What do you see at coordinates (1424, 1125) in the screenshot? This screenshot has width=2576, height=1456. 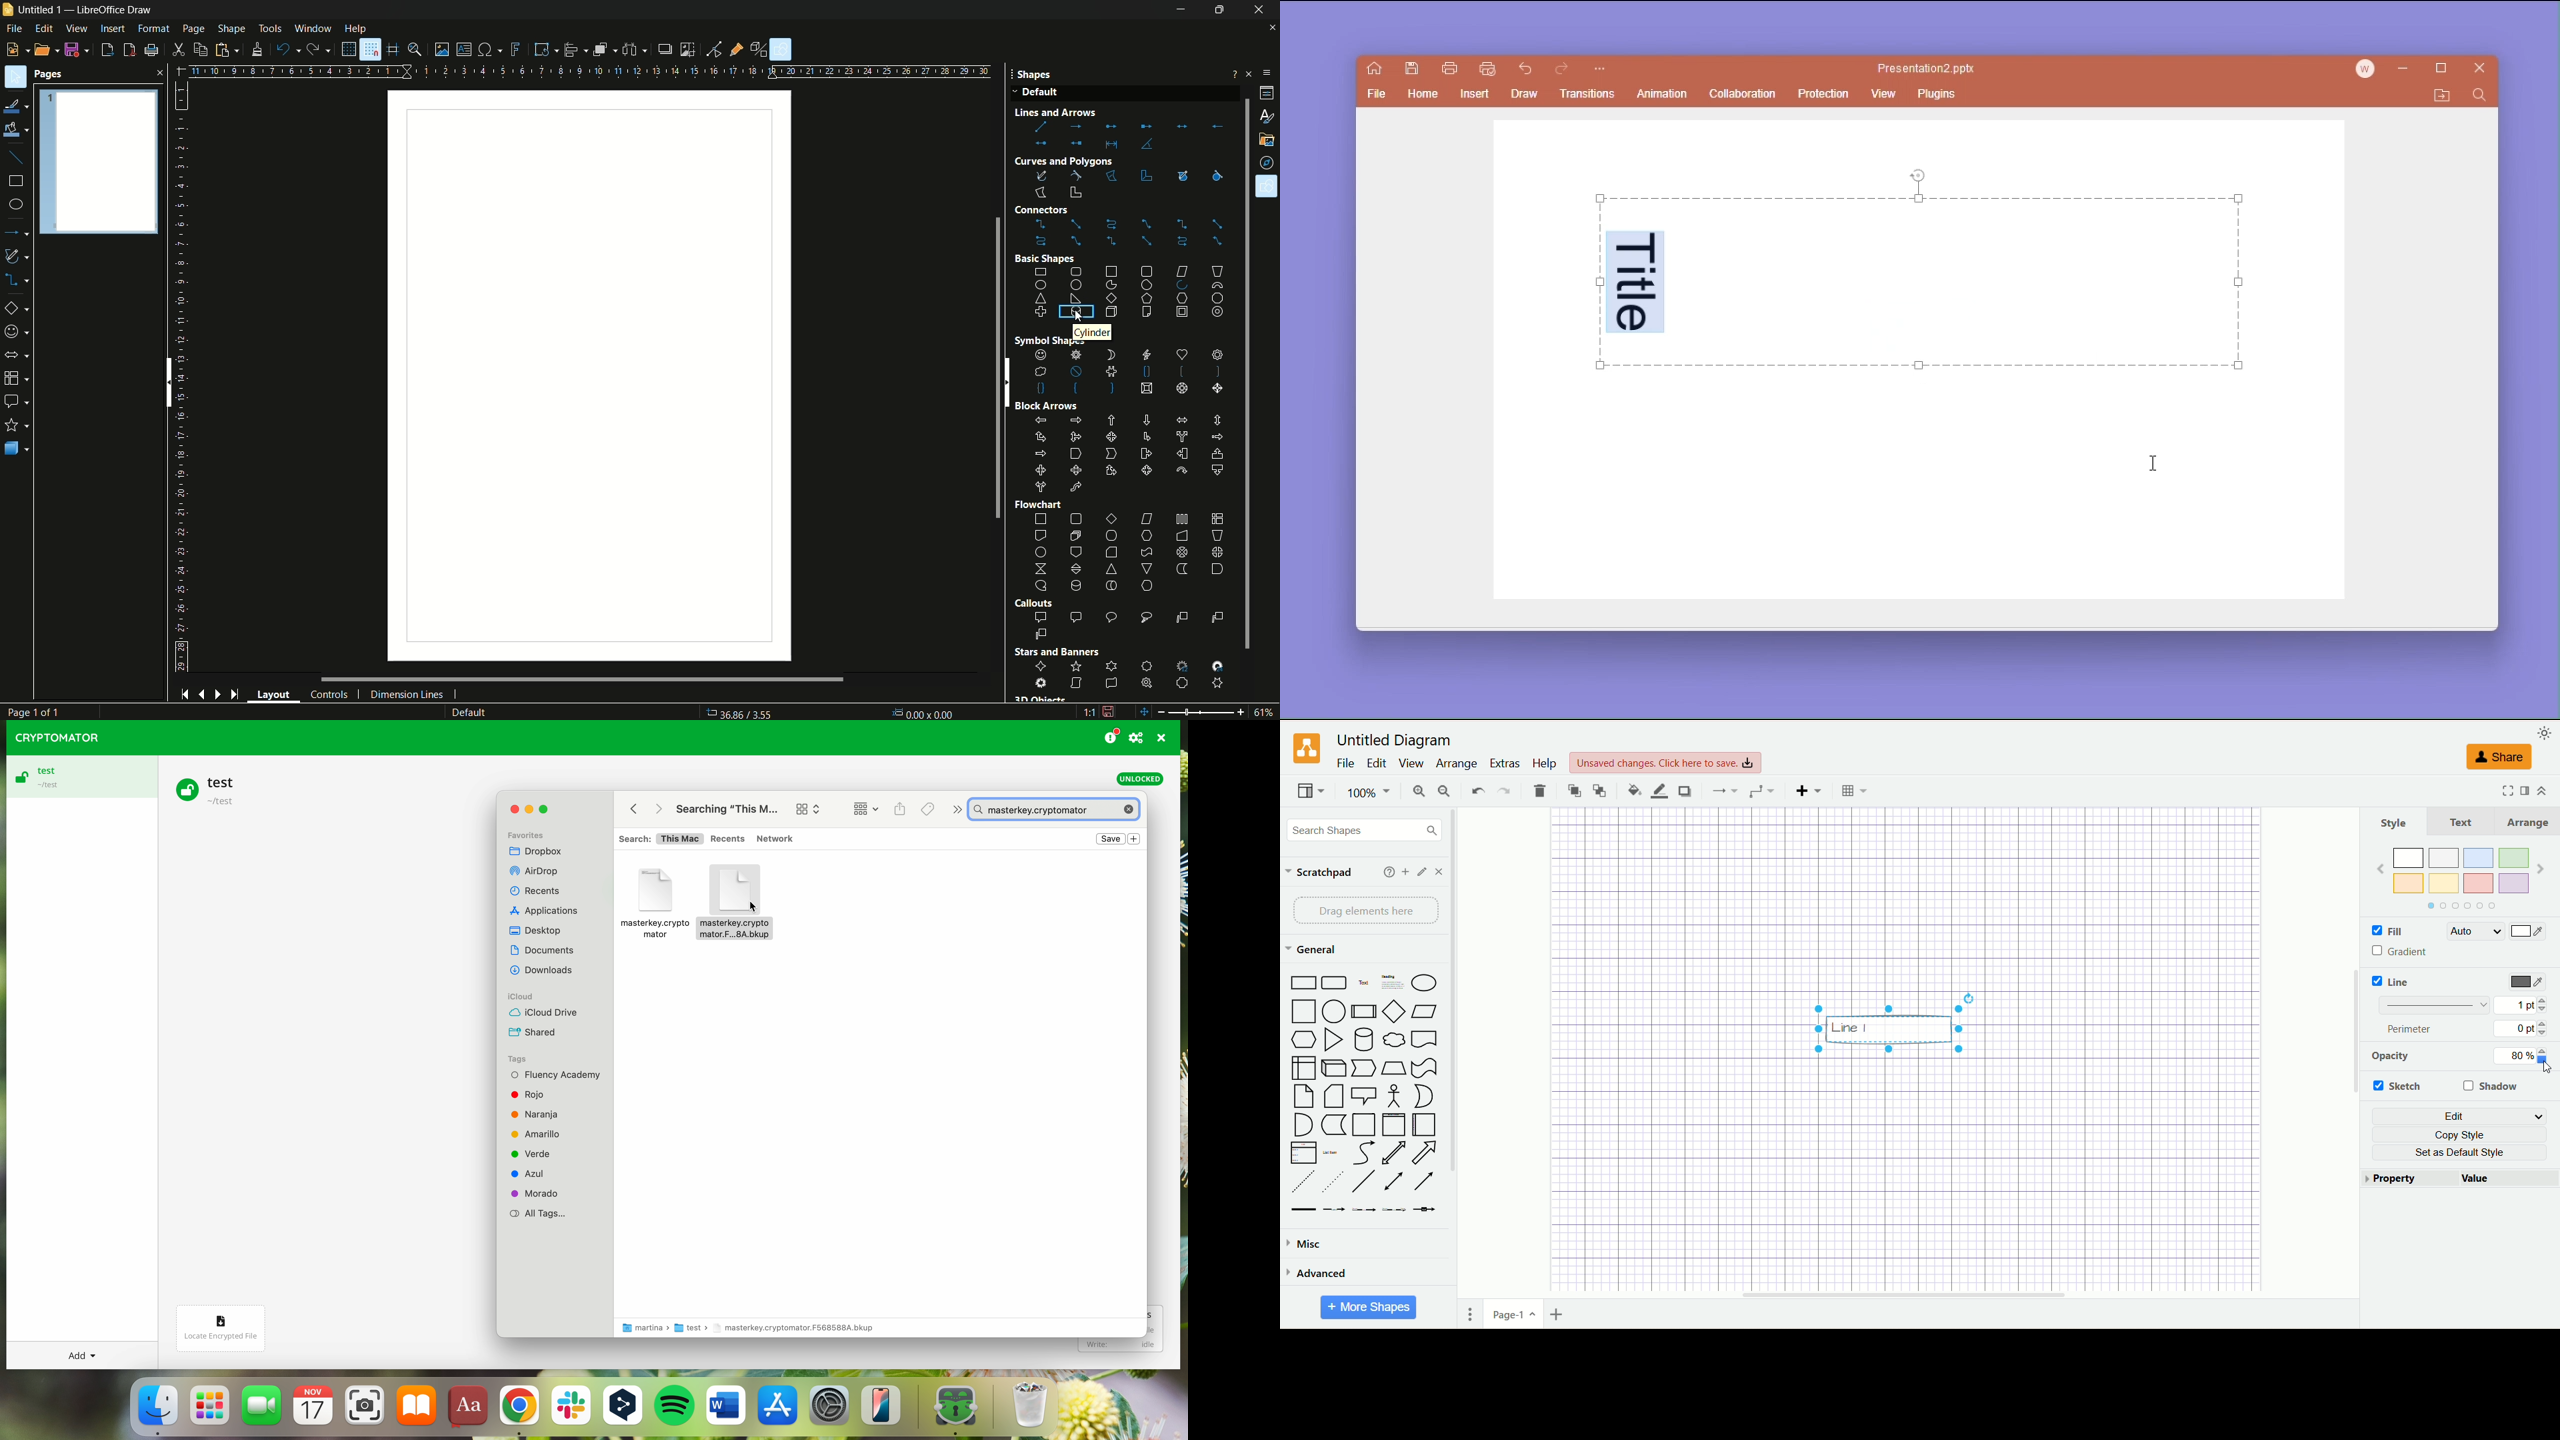 I see `Horizantal Container` at bounding box center [1424, 1125].